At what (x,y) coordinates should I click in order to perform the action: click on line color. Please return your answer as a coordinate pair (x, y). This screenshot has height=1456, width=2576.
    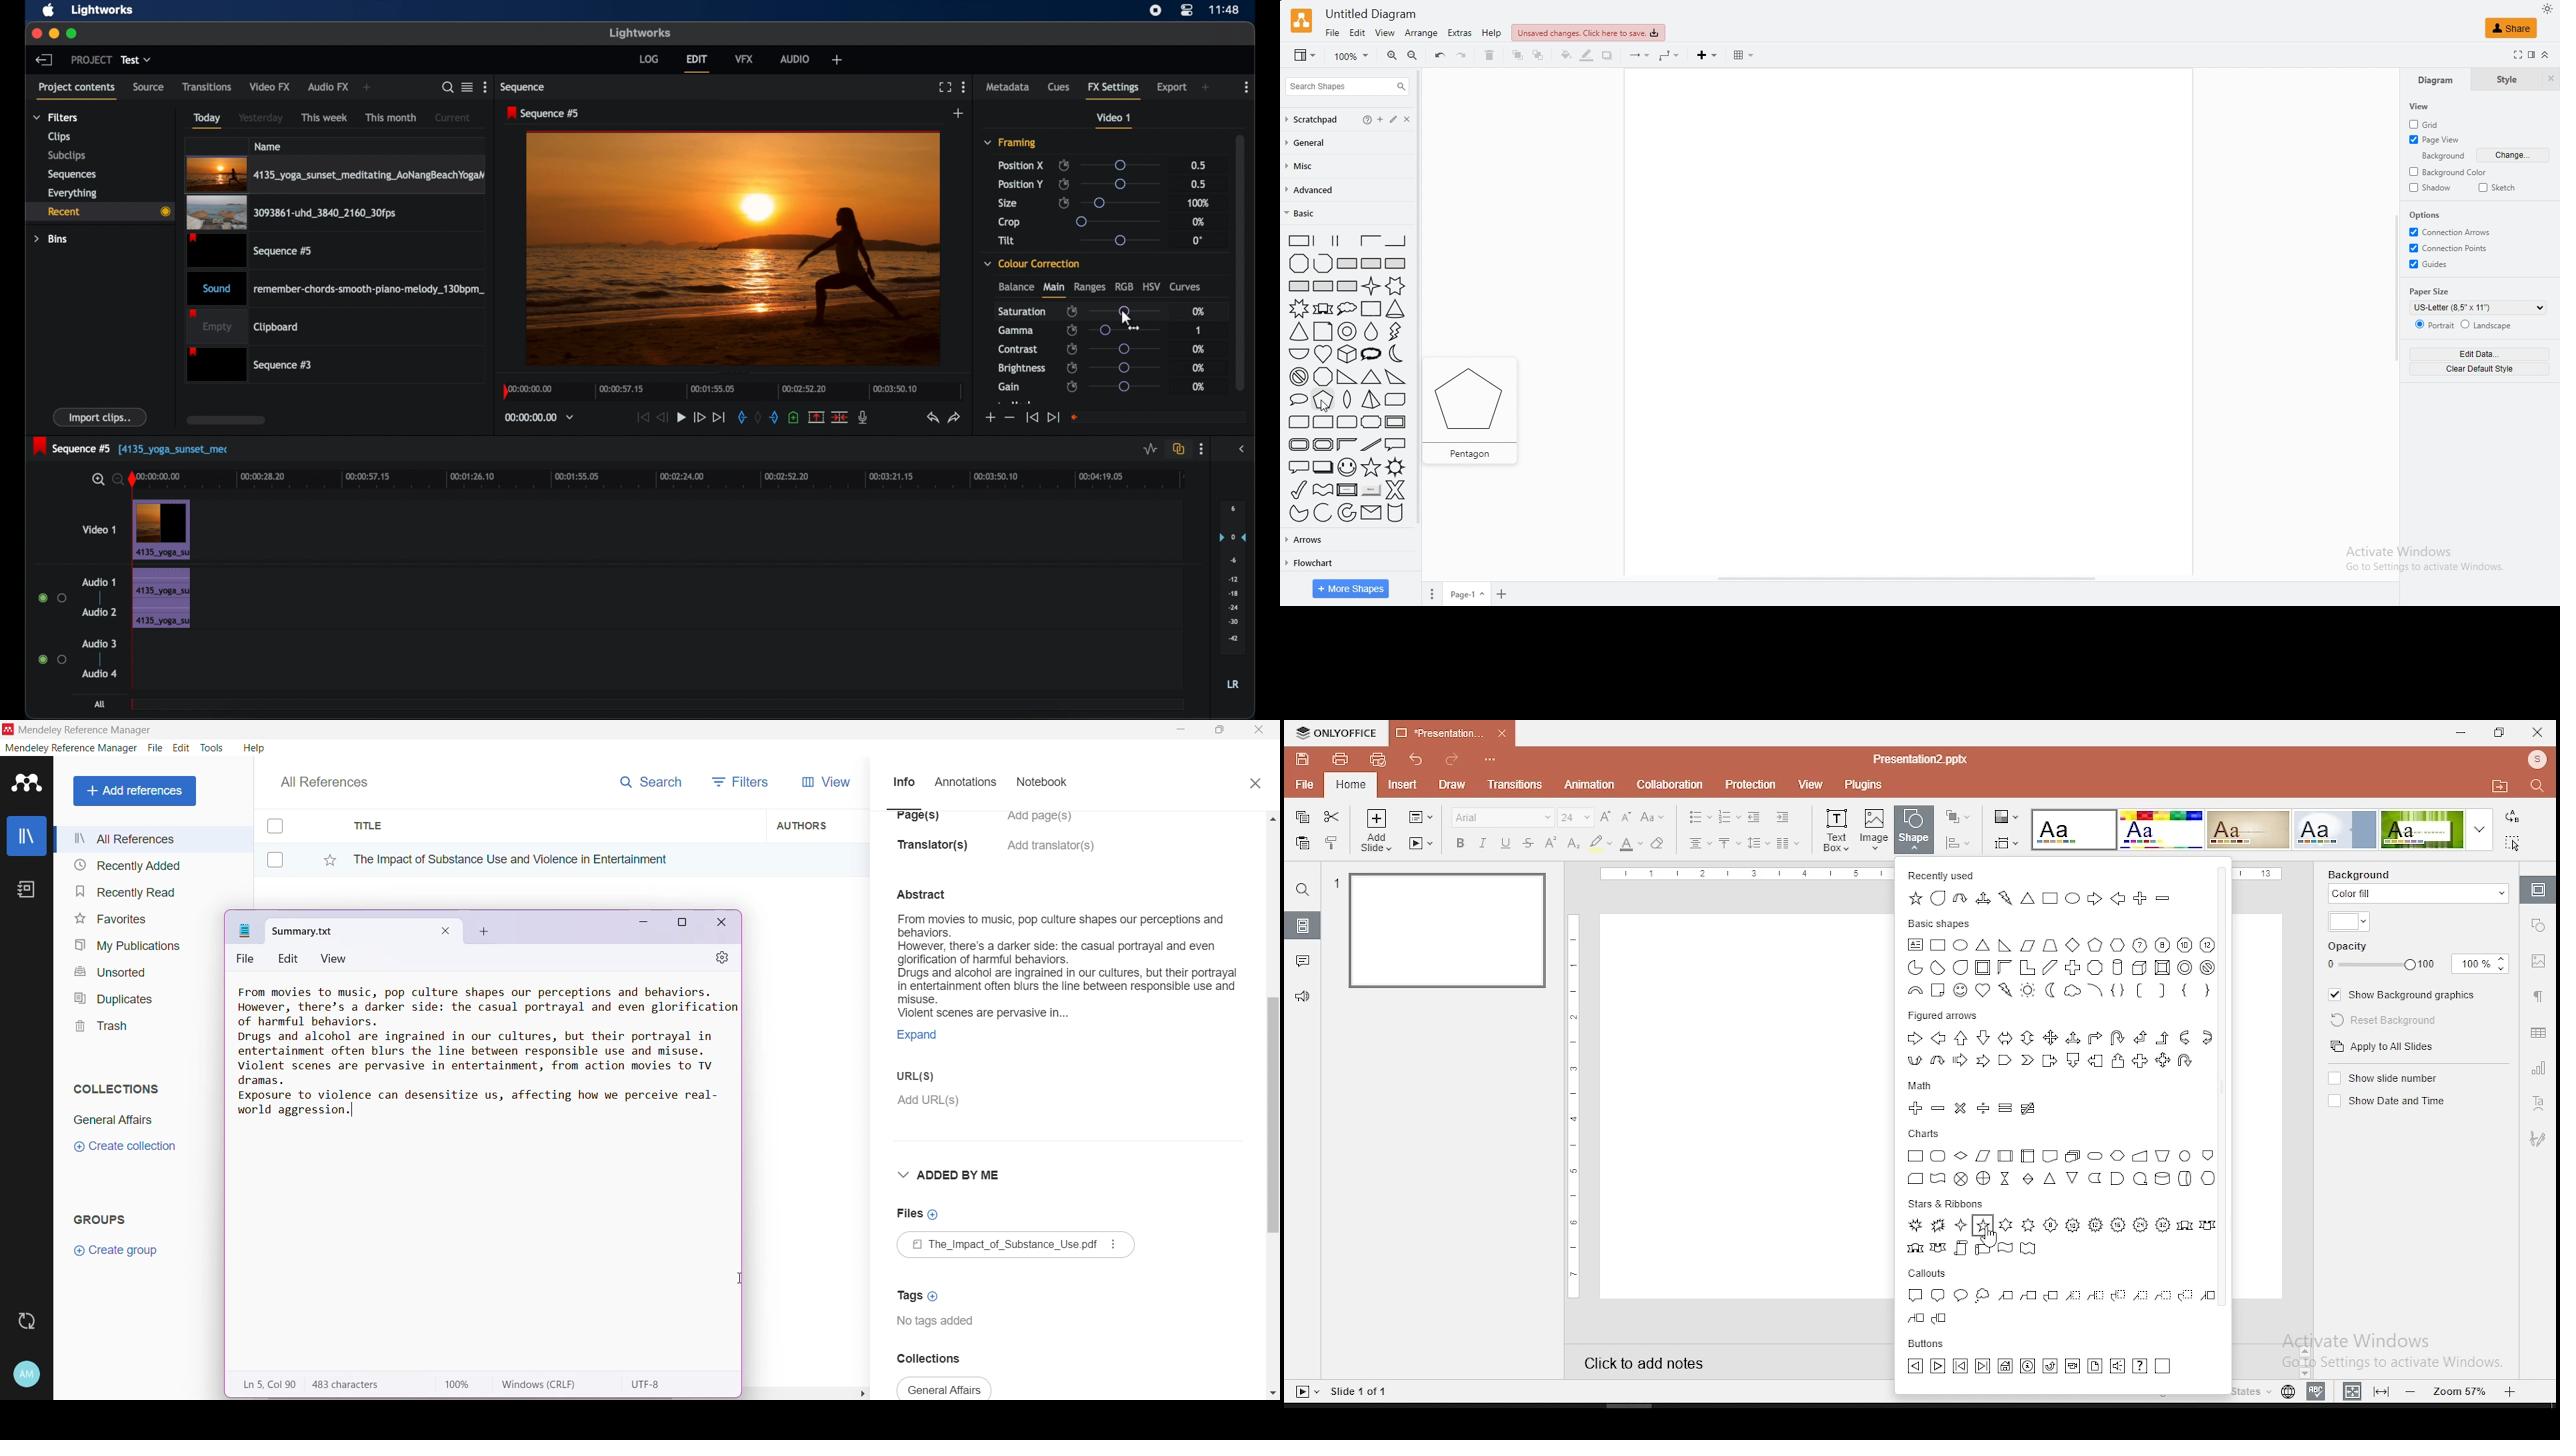
    Looking at the image, I should click on (1586, 55).